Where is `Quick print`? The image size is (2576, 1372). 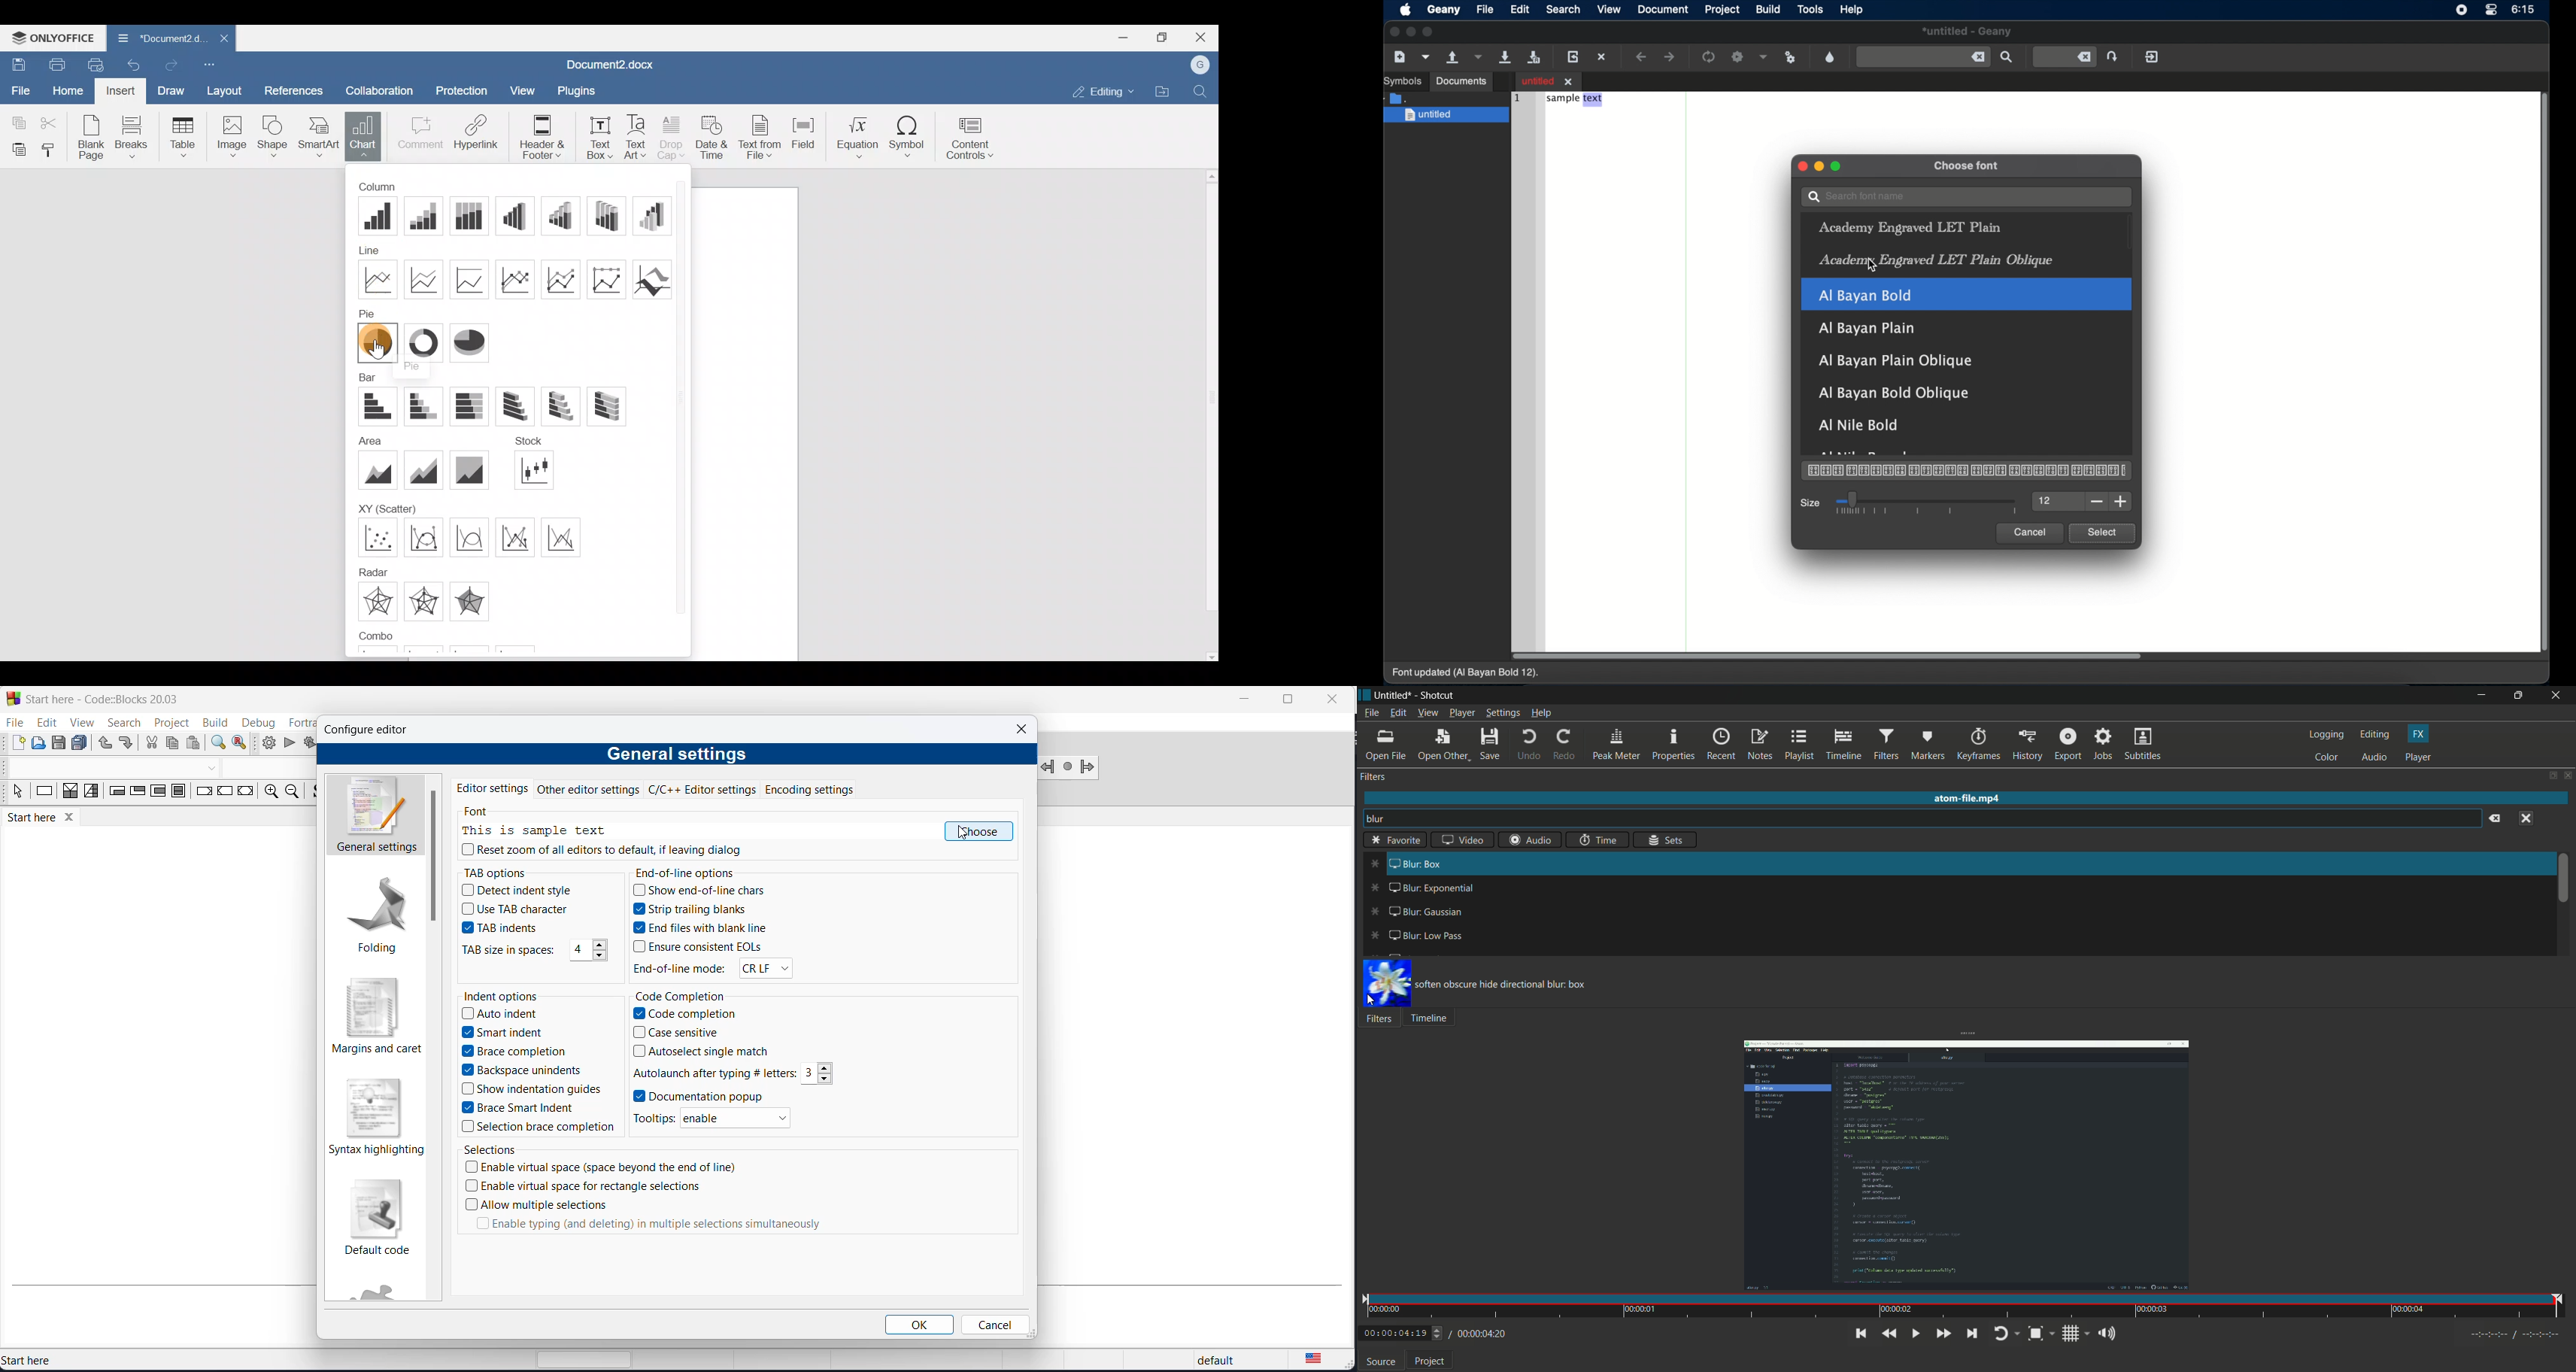 Quick print is located at coordinates (96, 65).